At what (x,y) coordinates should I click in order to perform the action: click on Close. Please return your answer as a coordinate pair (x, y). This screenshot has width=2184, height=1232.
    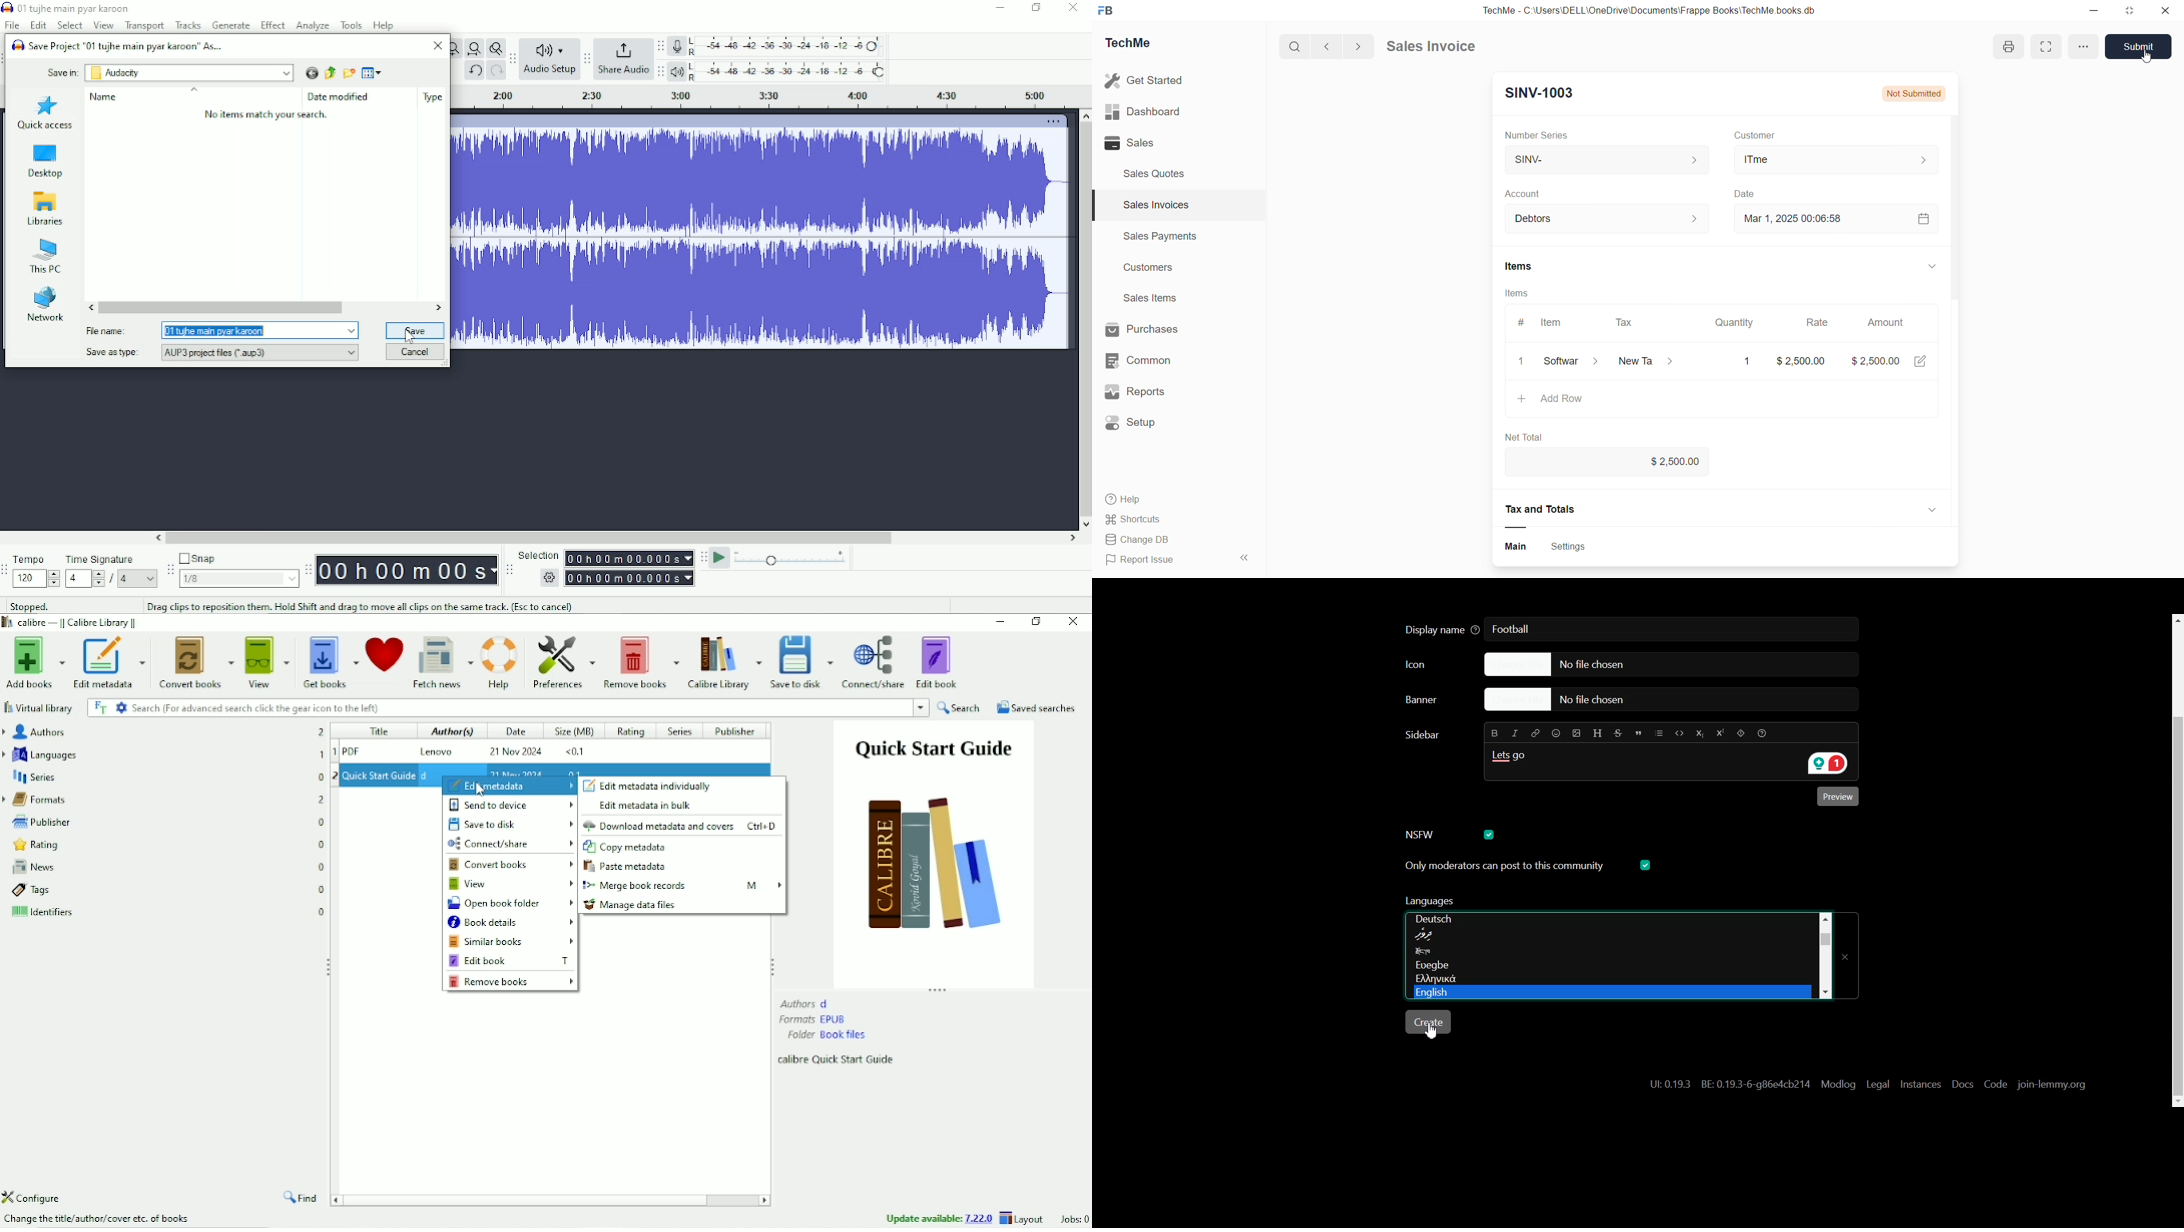
    Looking at the image, I should click on (1073, 9).